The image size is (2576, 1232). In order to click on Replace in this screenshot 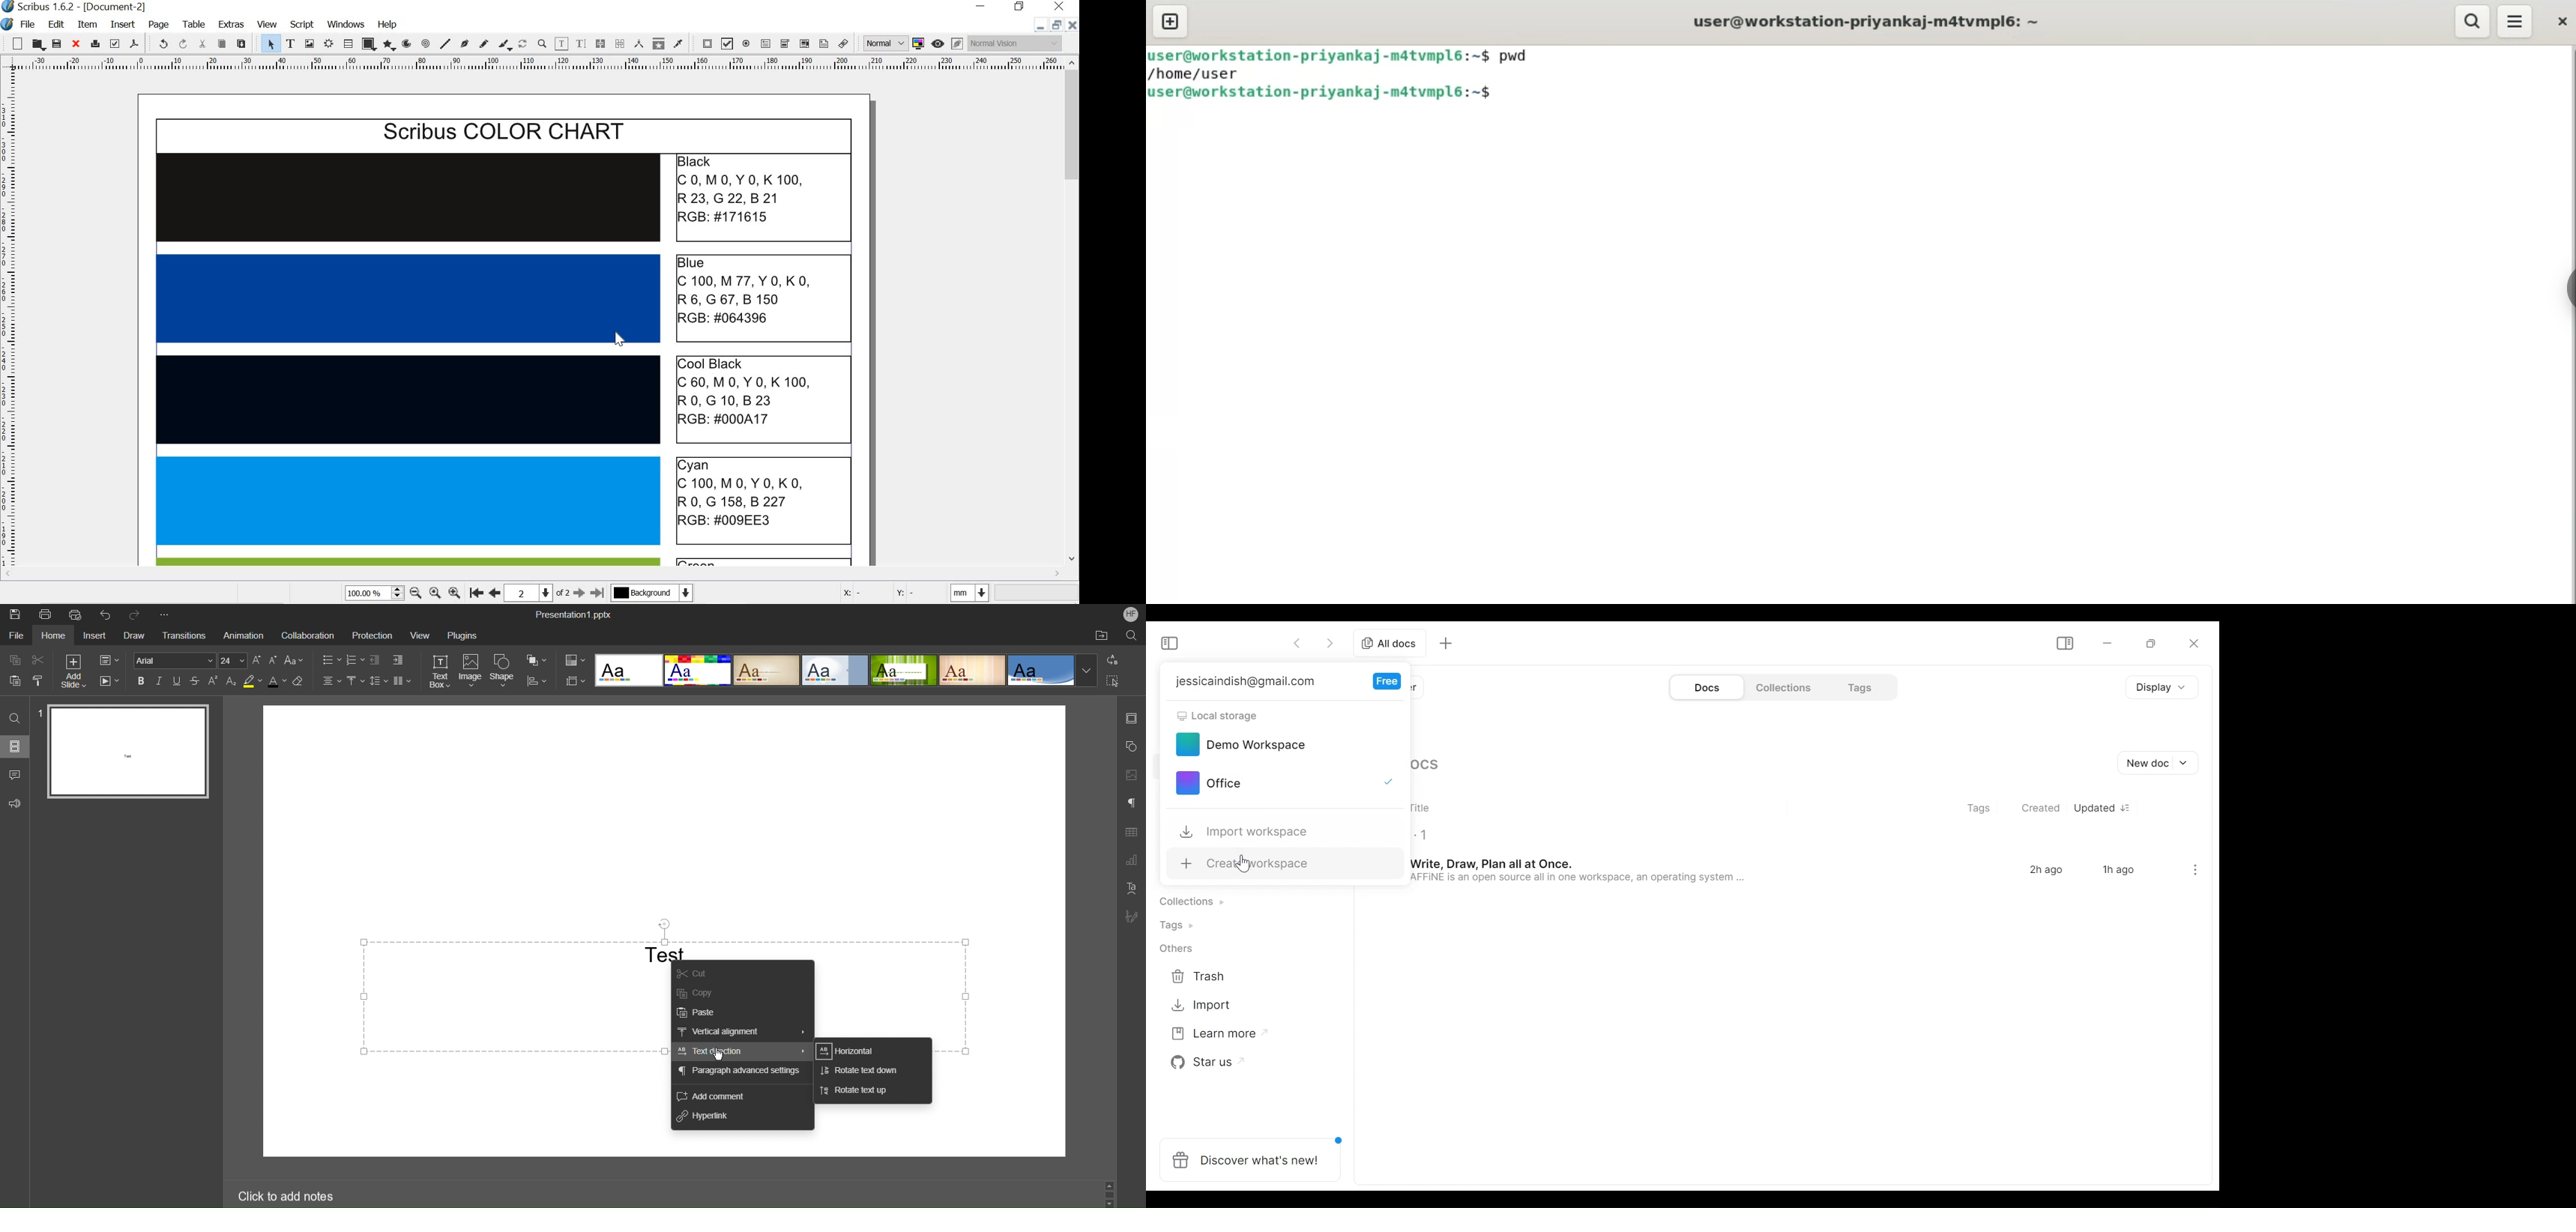, I will do `click(1113, 661)`.